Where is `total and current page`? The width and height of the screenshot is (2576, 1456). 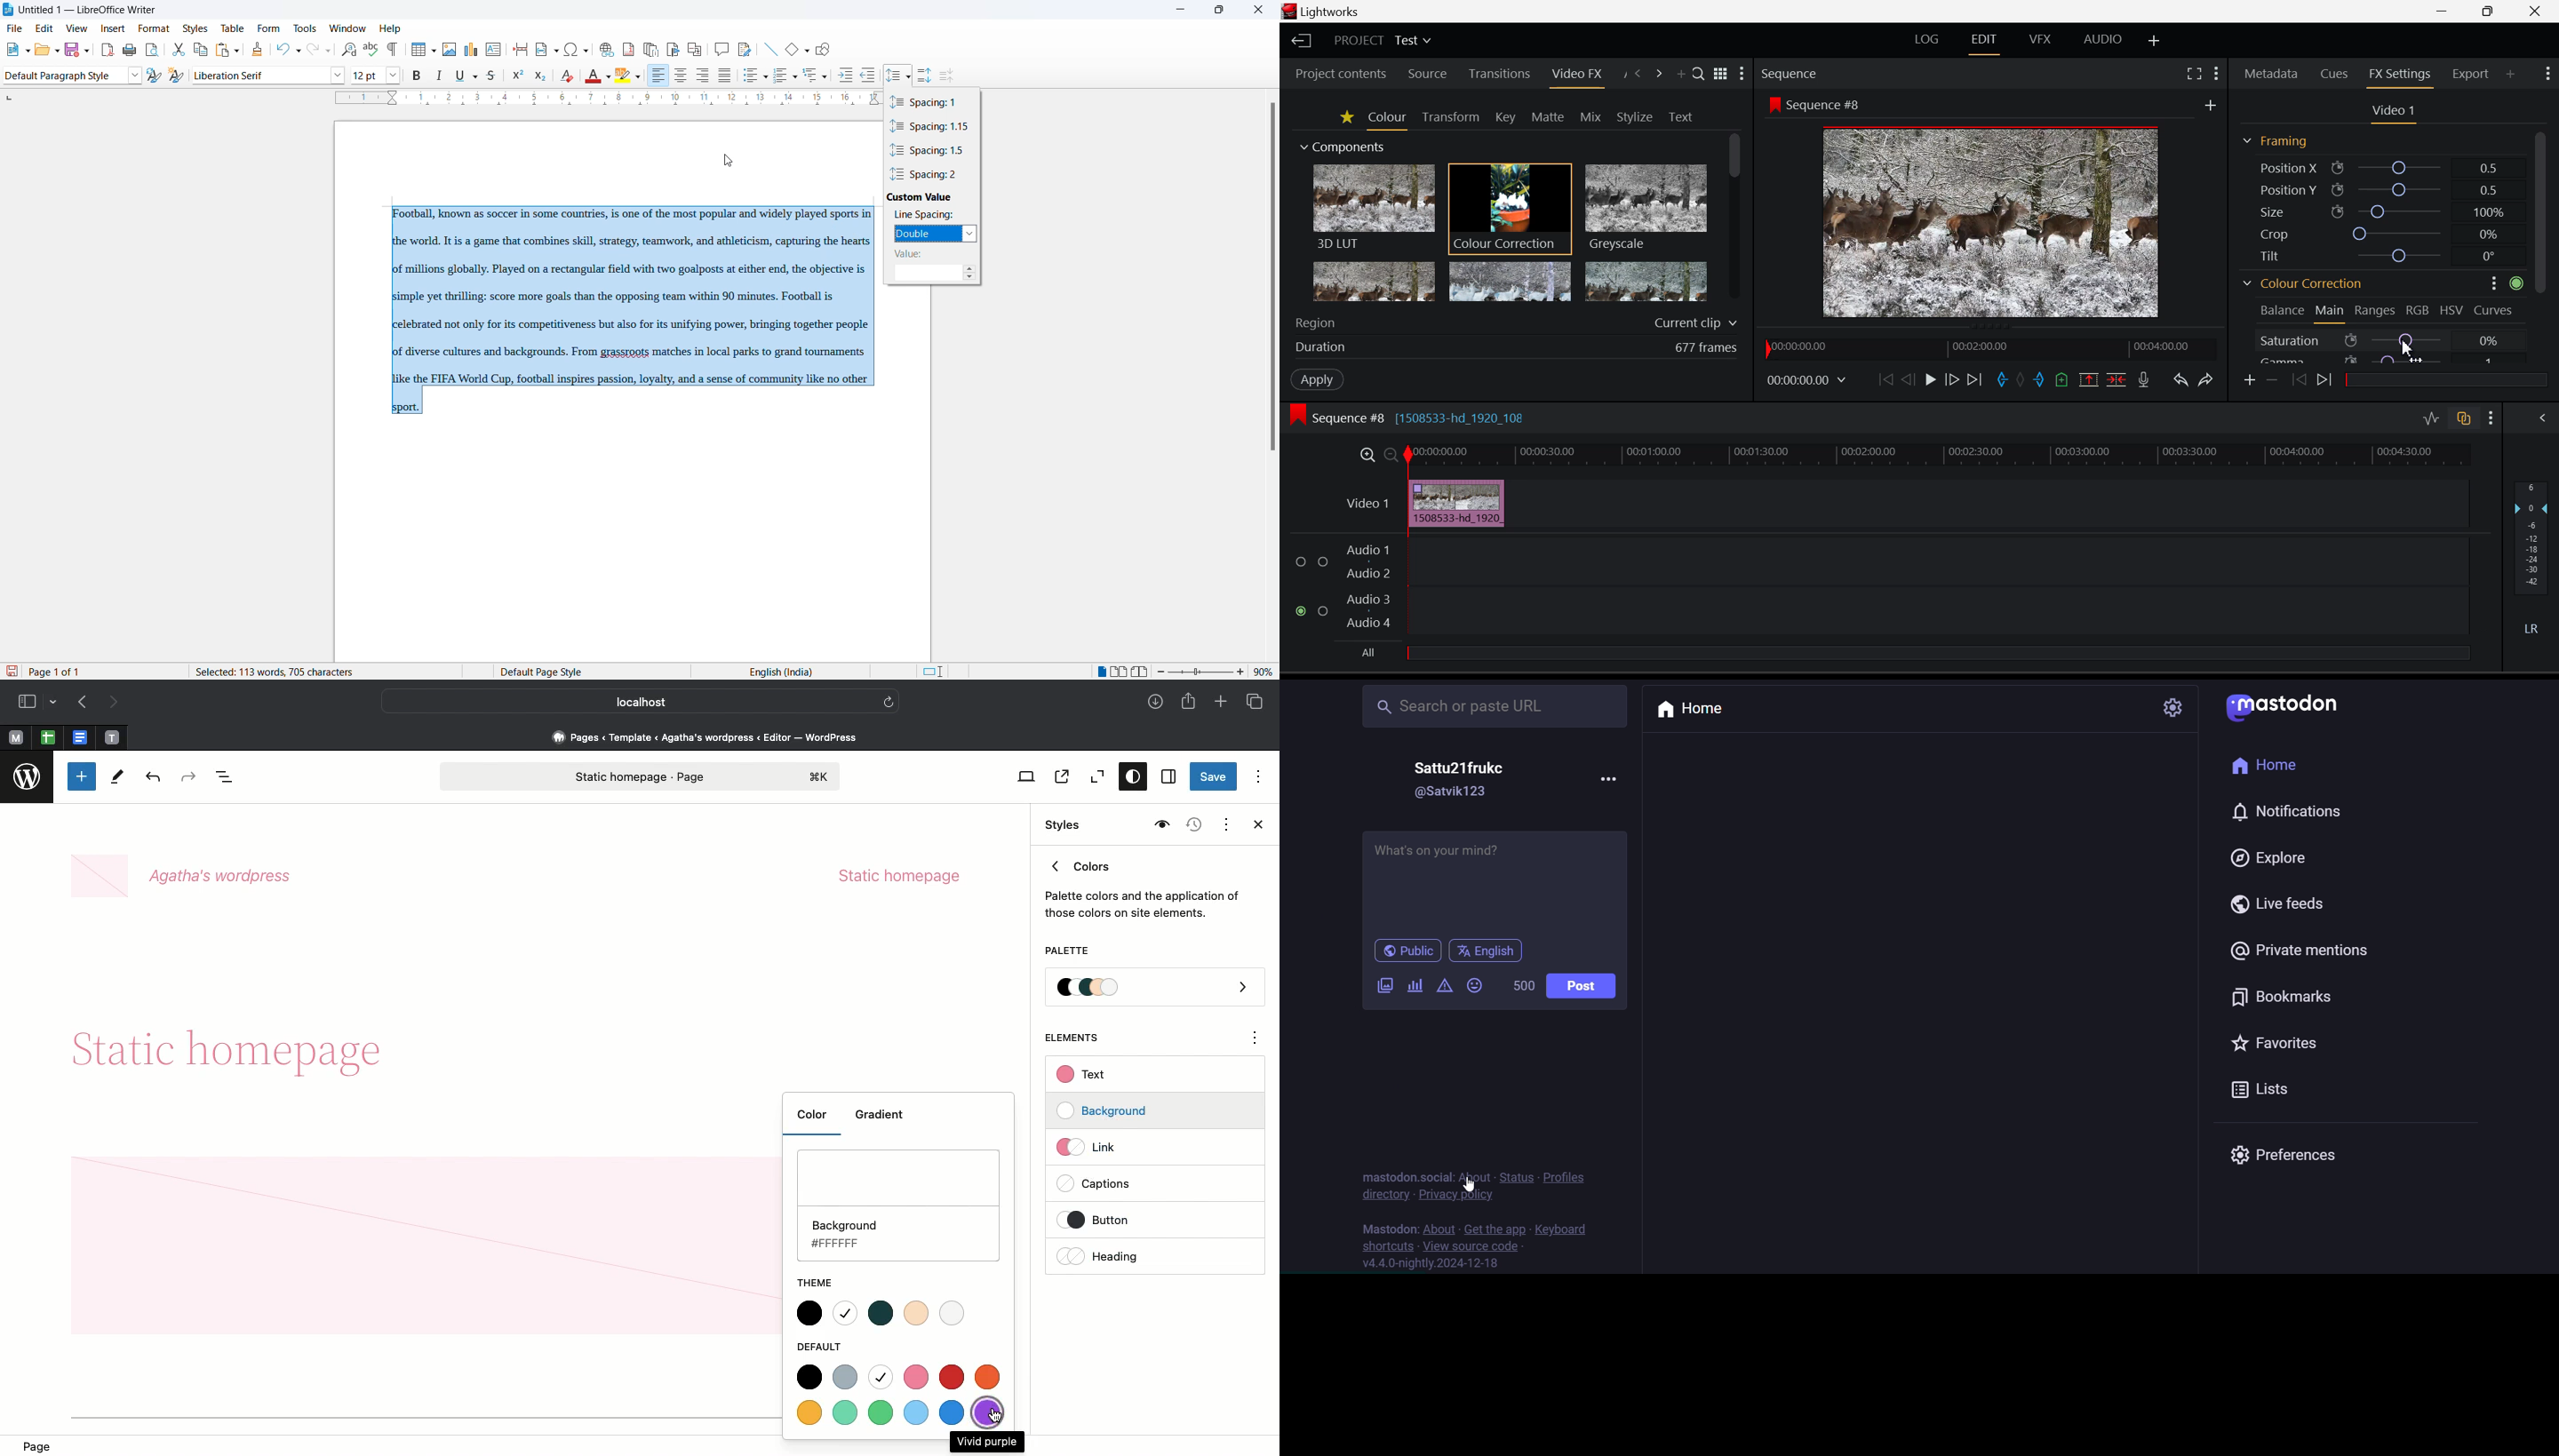 total and current page is located at coordinates (105, 670).